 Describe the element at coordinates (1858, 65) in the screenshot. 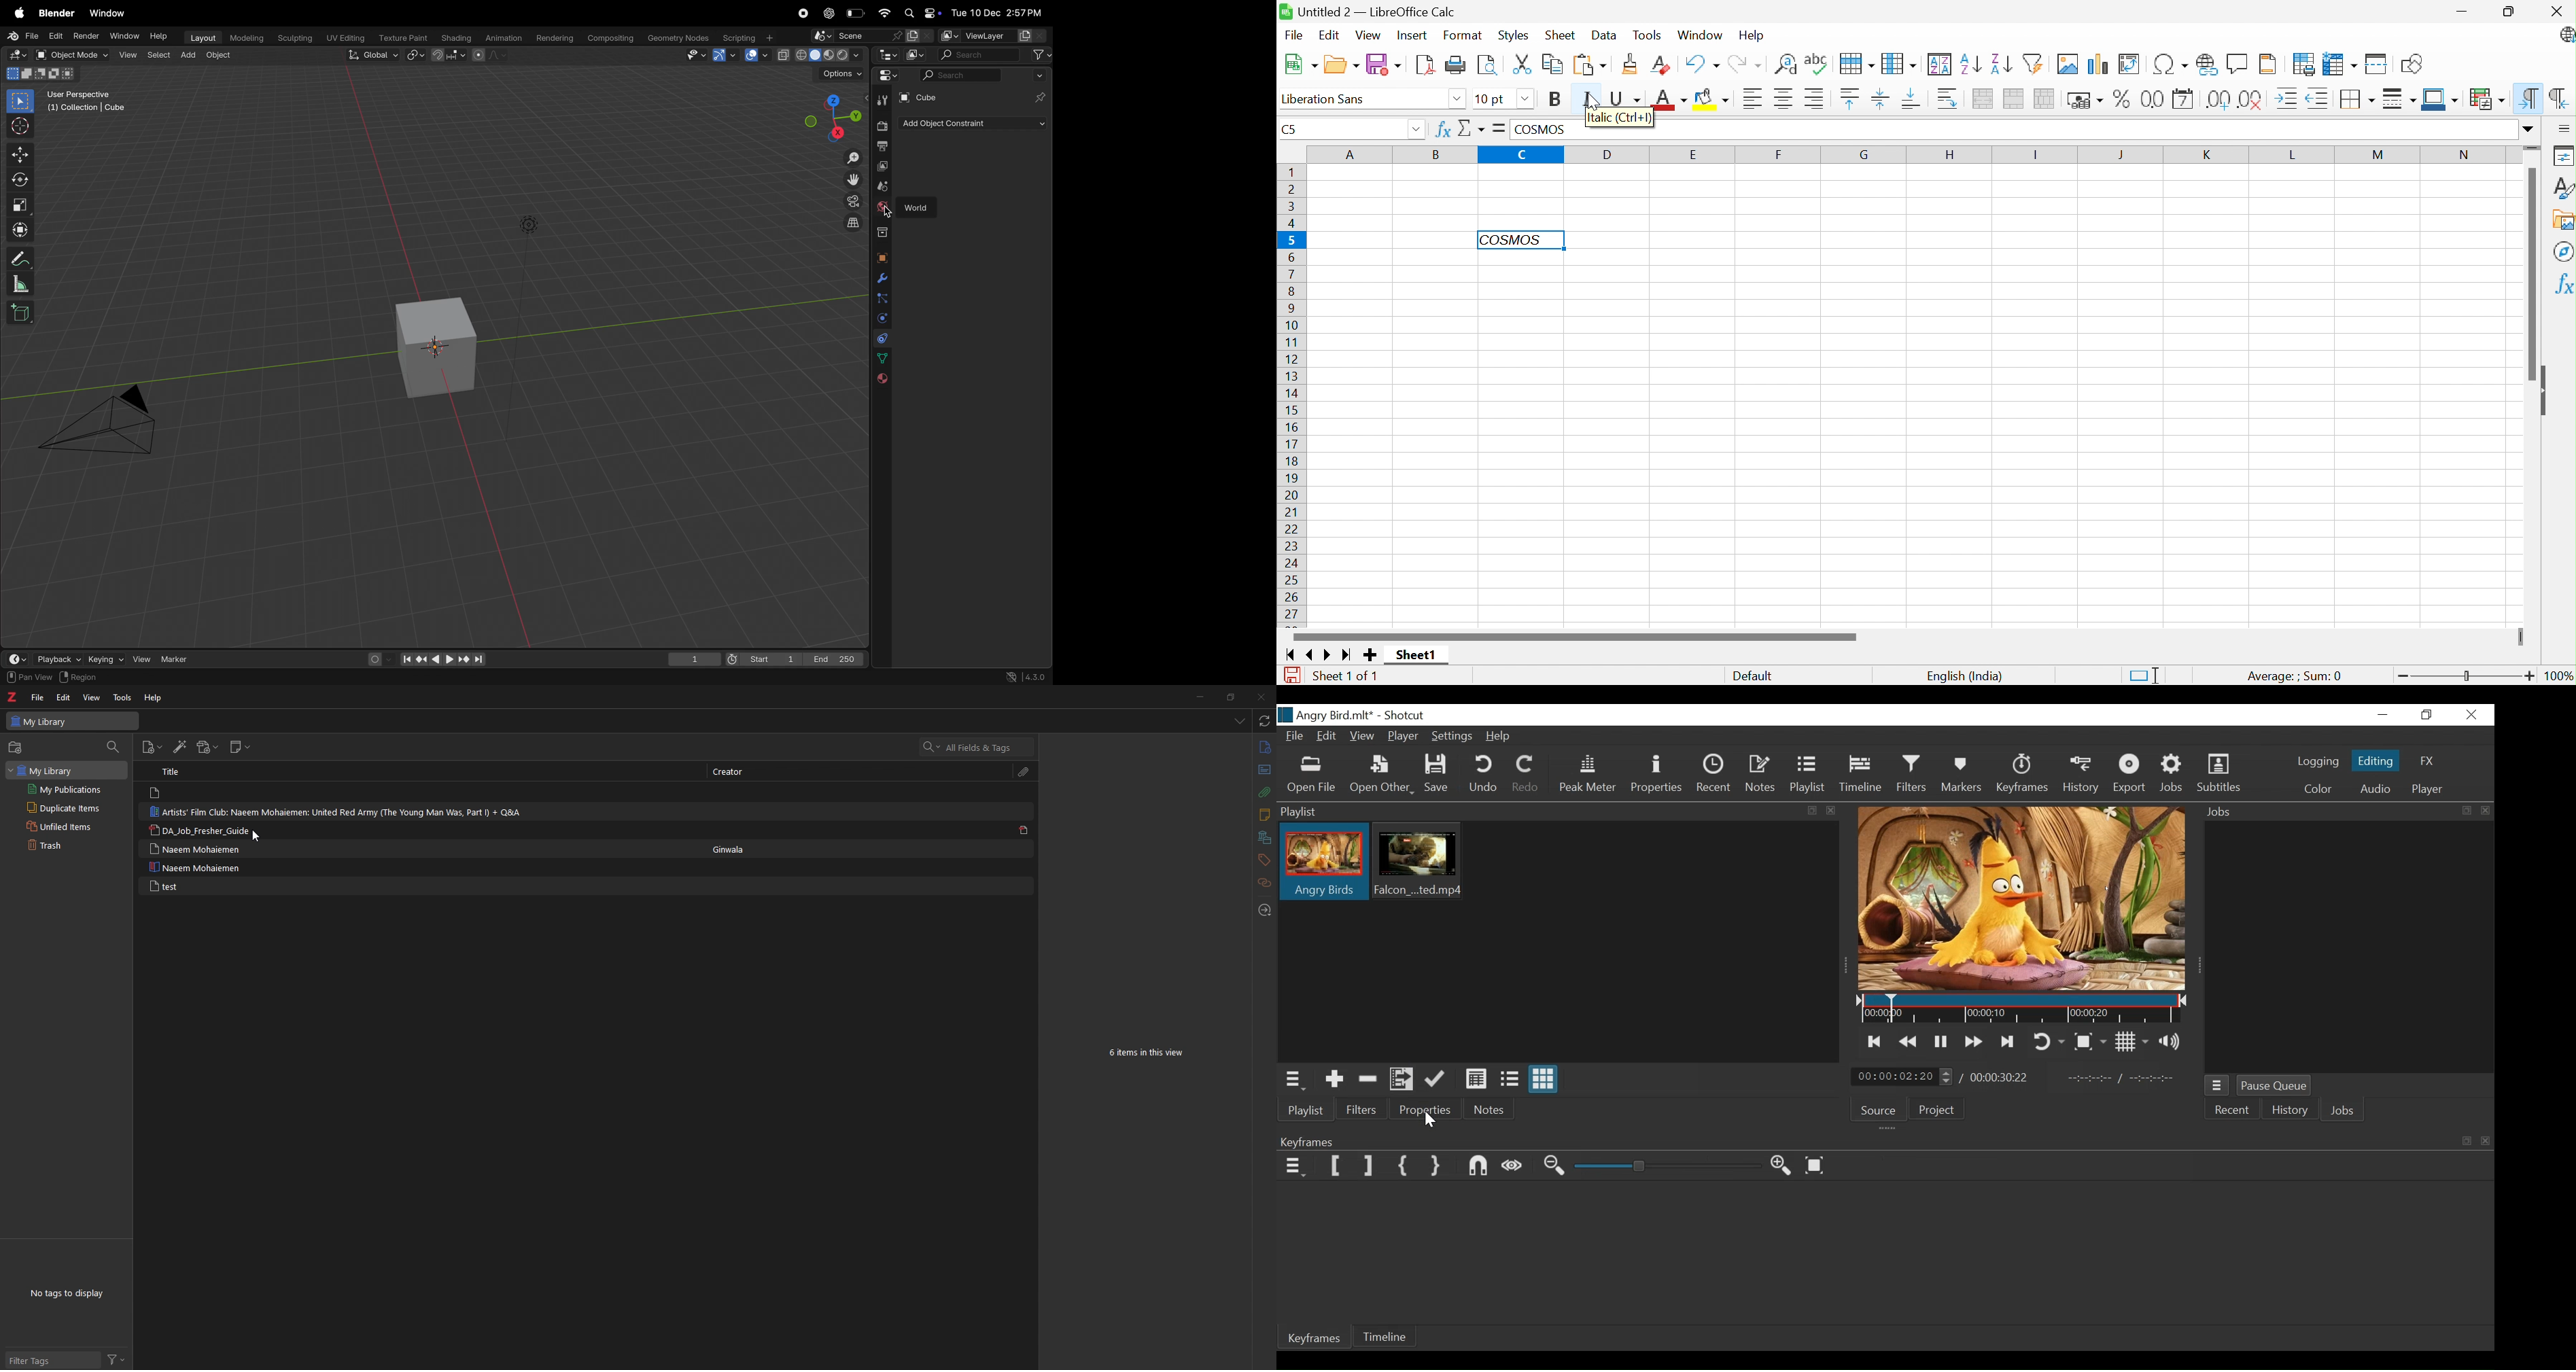

I see `Row` at that location.